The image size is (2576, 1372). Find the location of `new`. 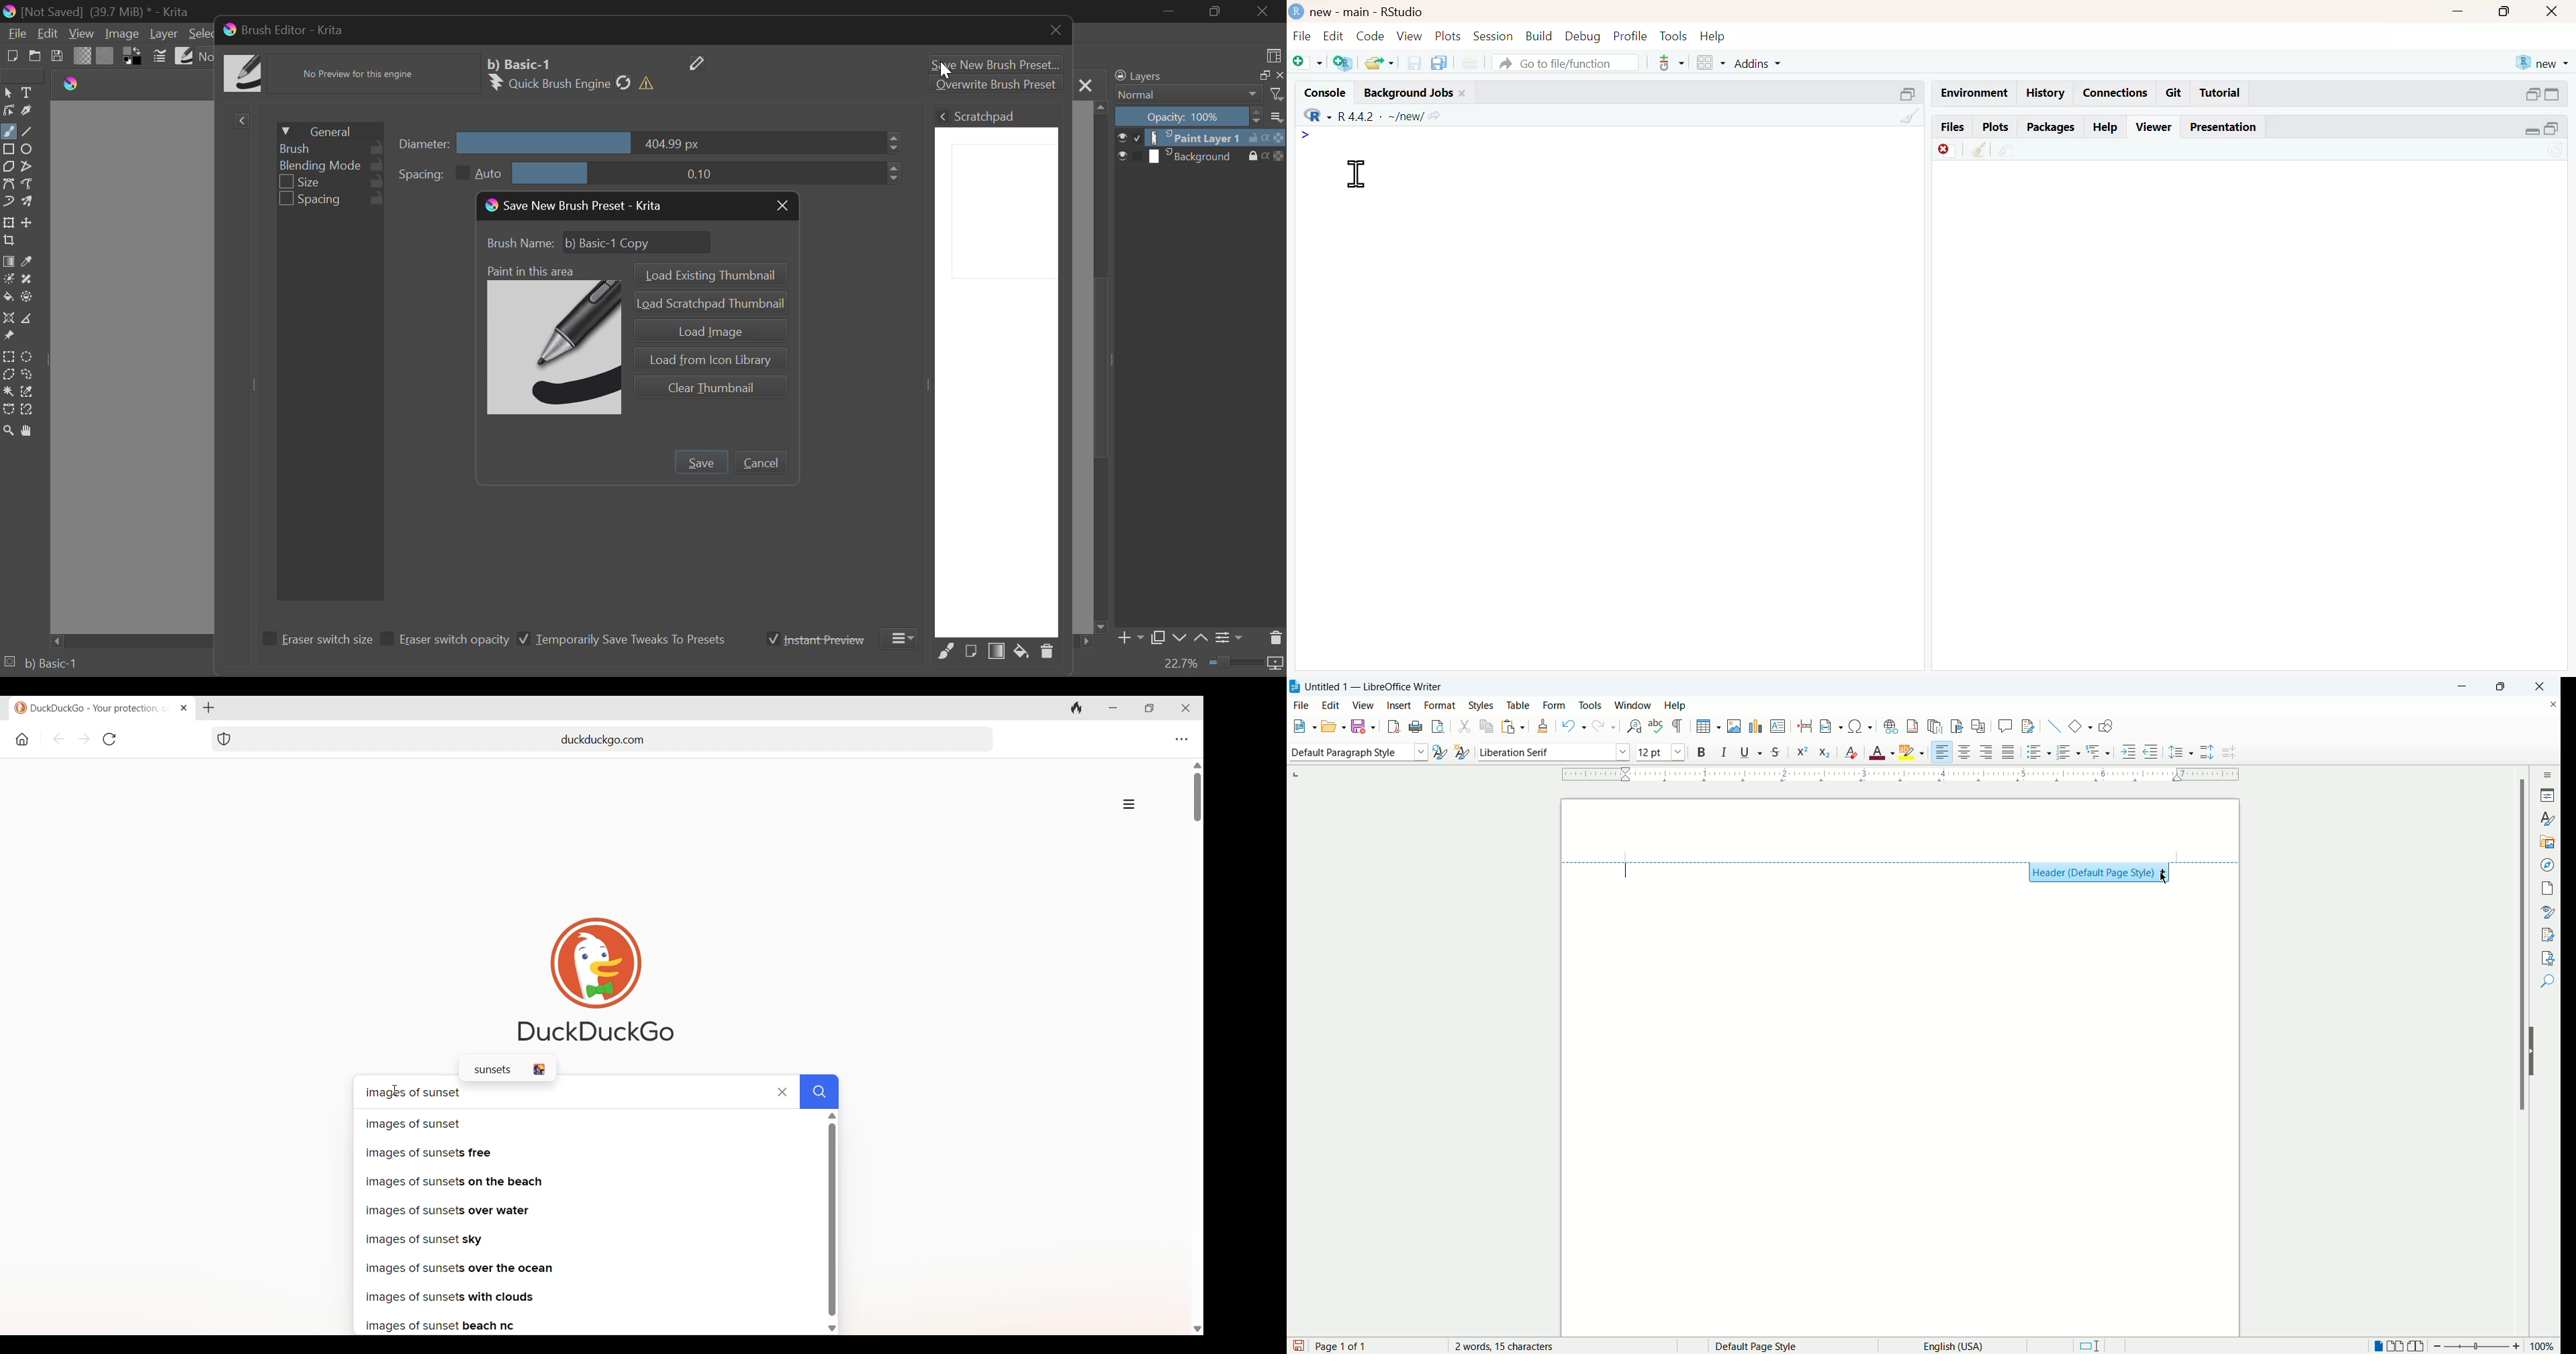

new is located at coordinates (1300, 725).